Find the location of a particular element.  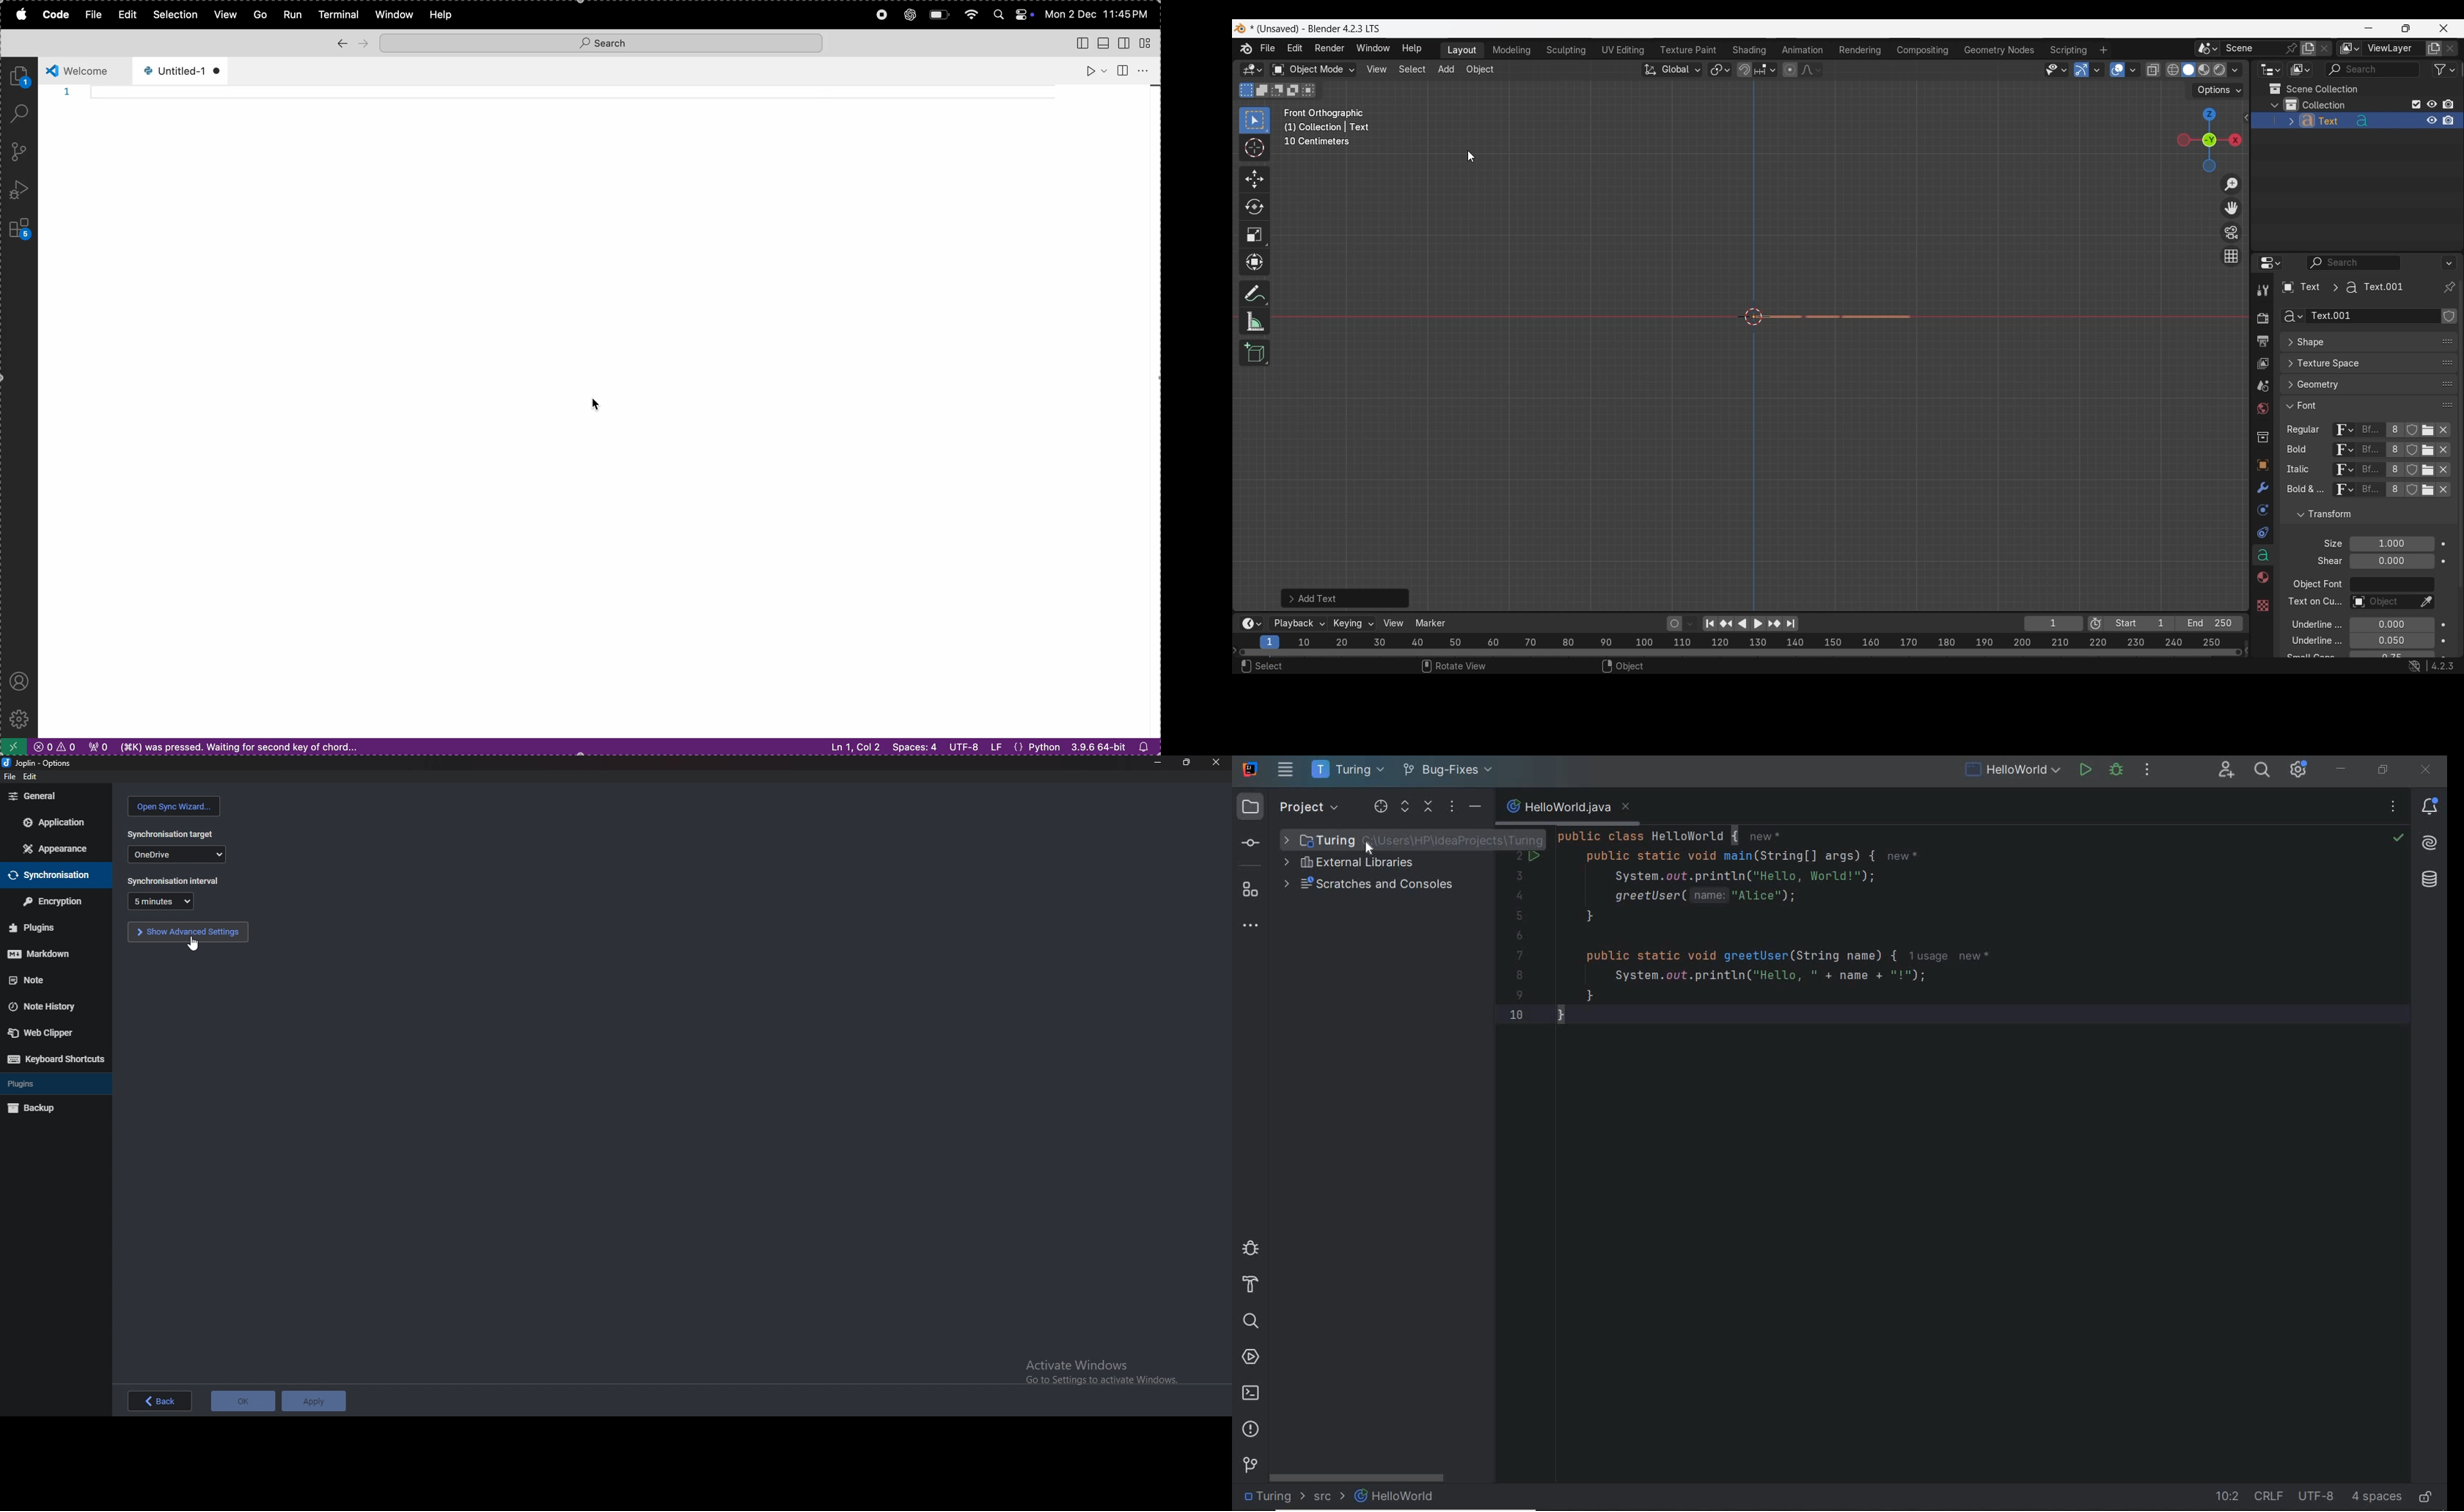

explorer is located at coordinates (21, 75).